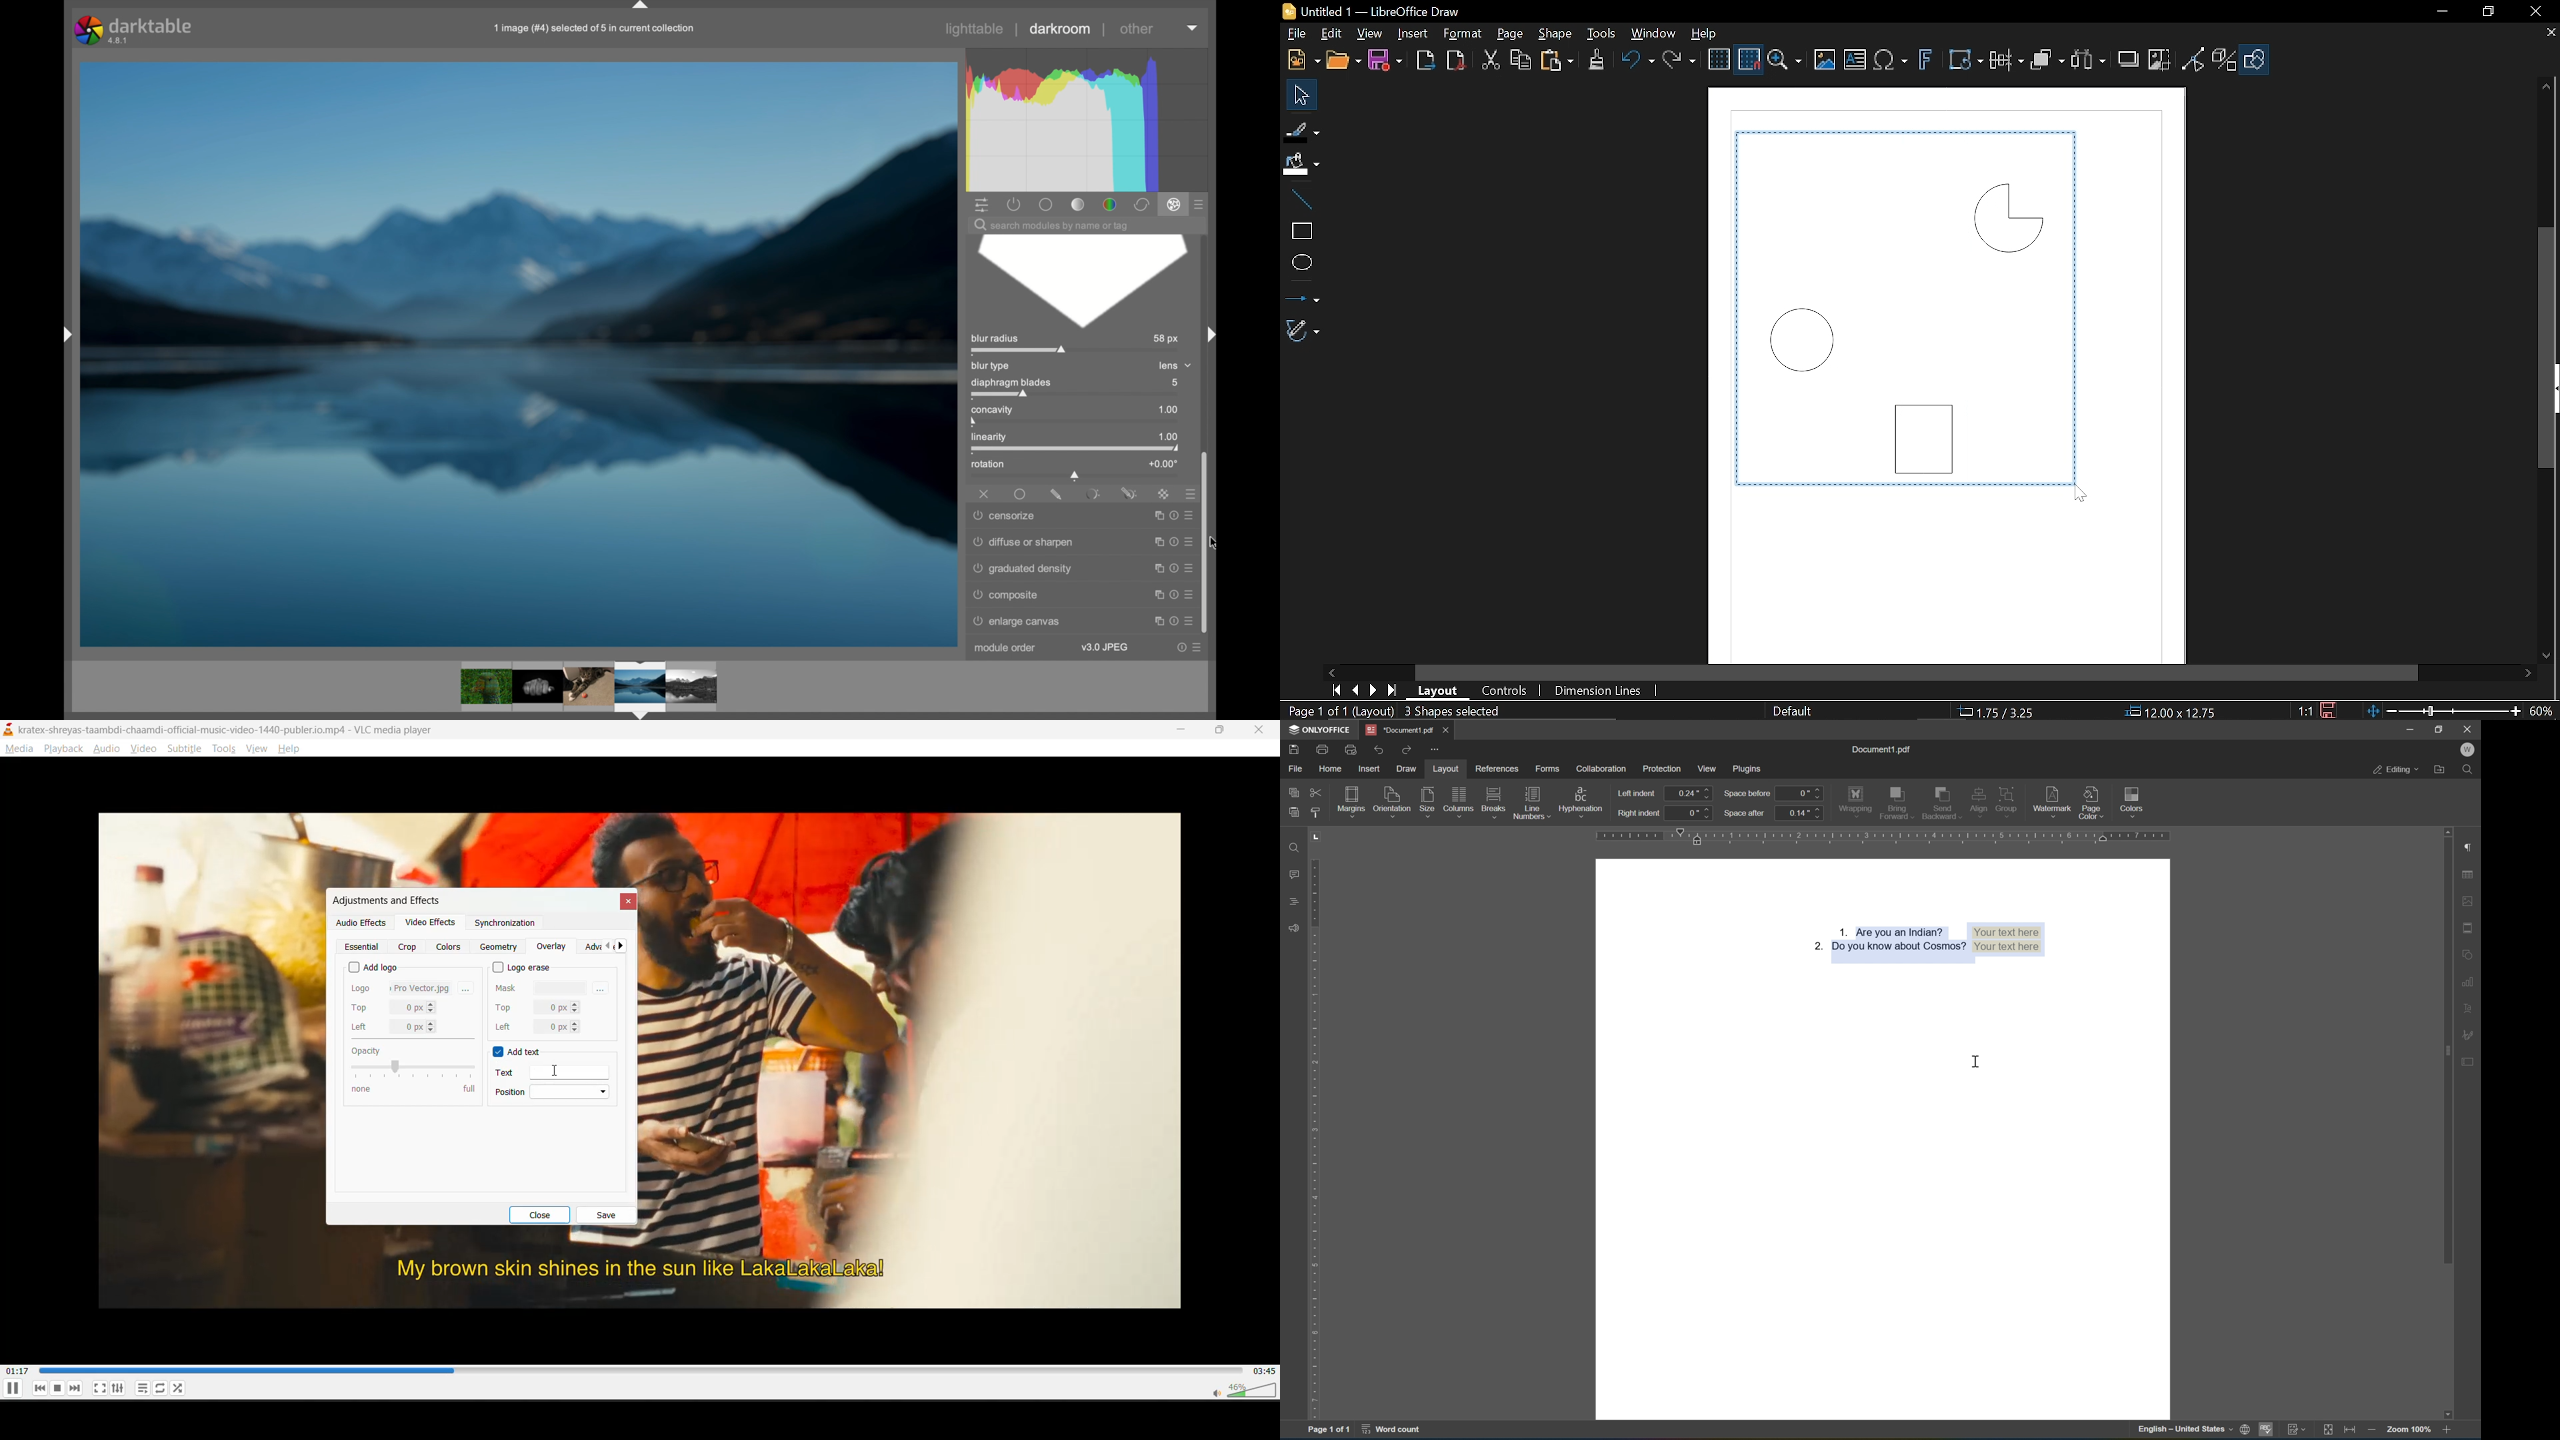  I want to click on send forward, so click(1897, 803).